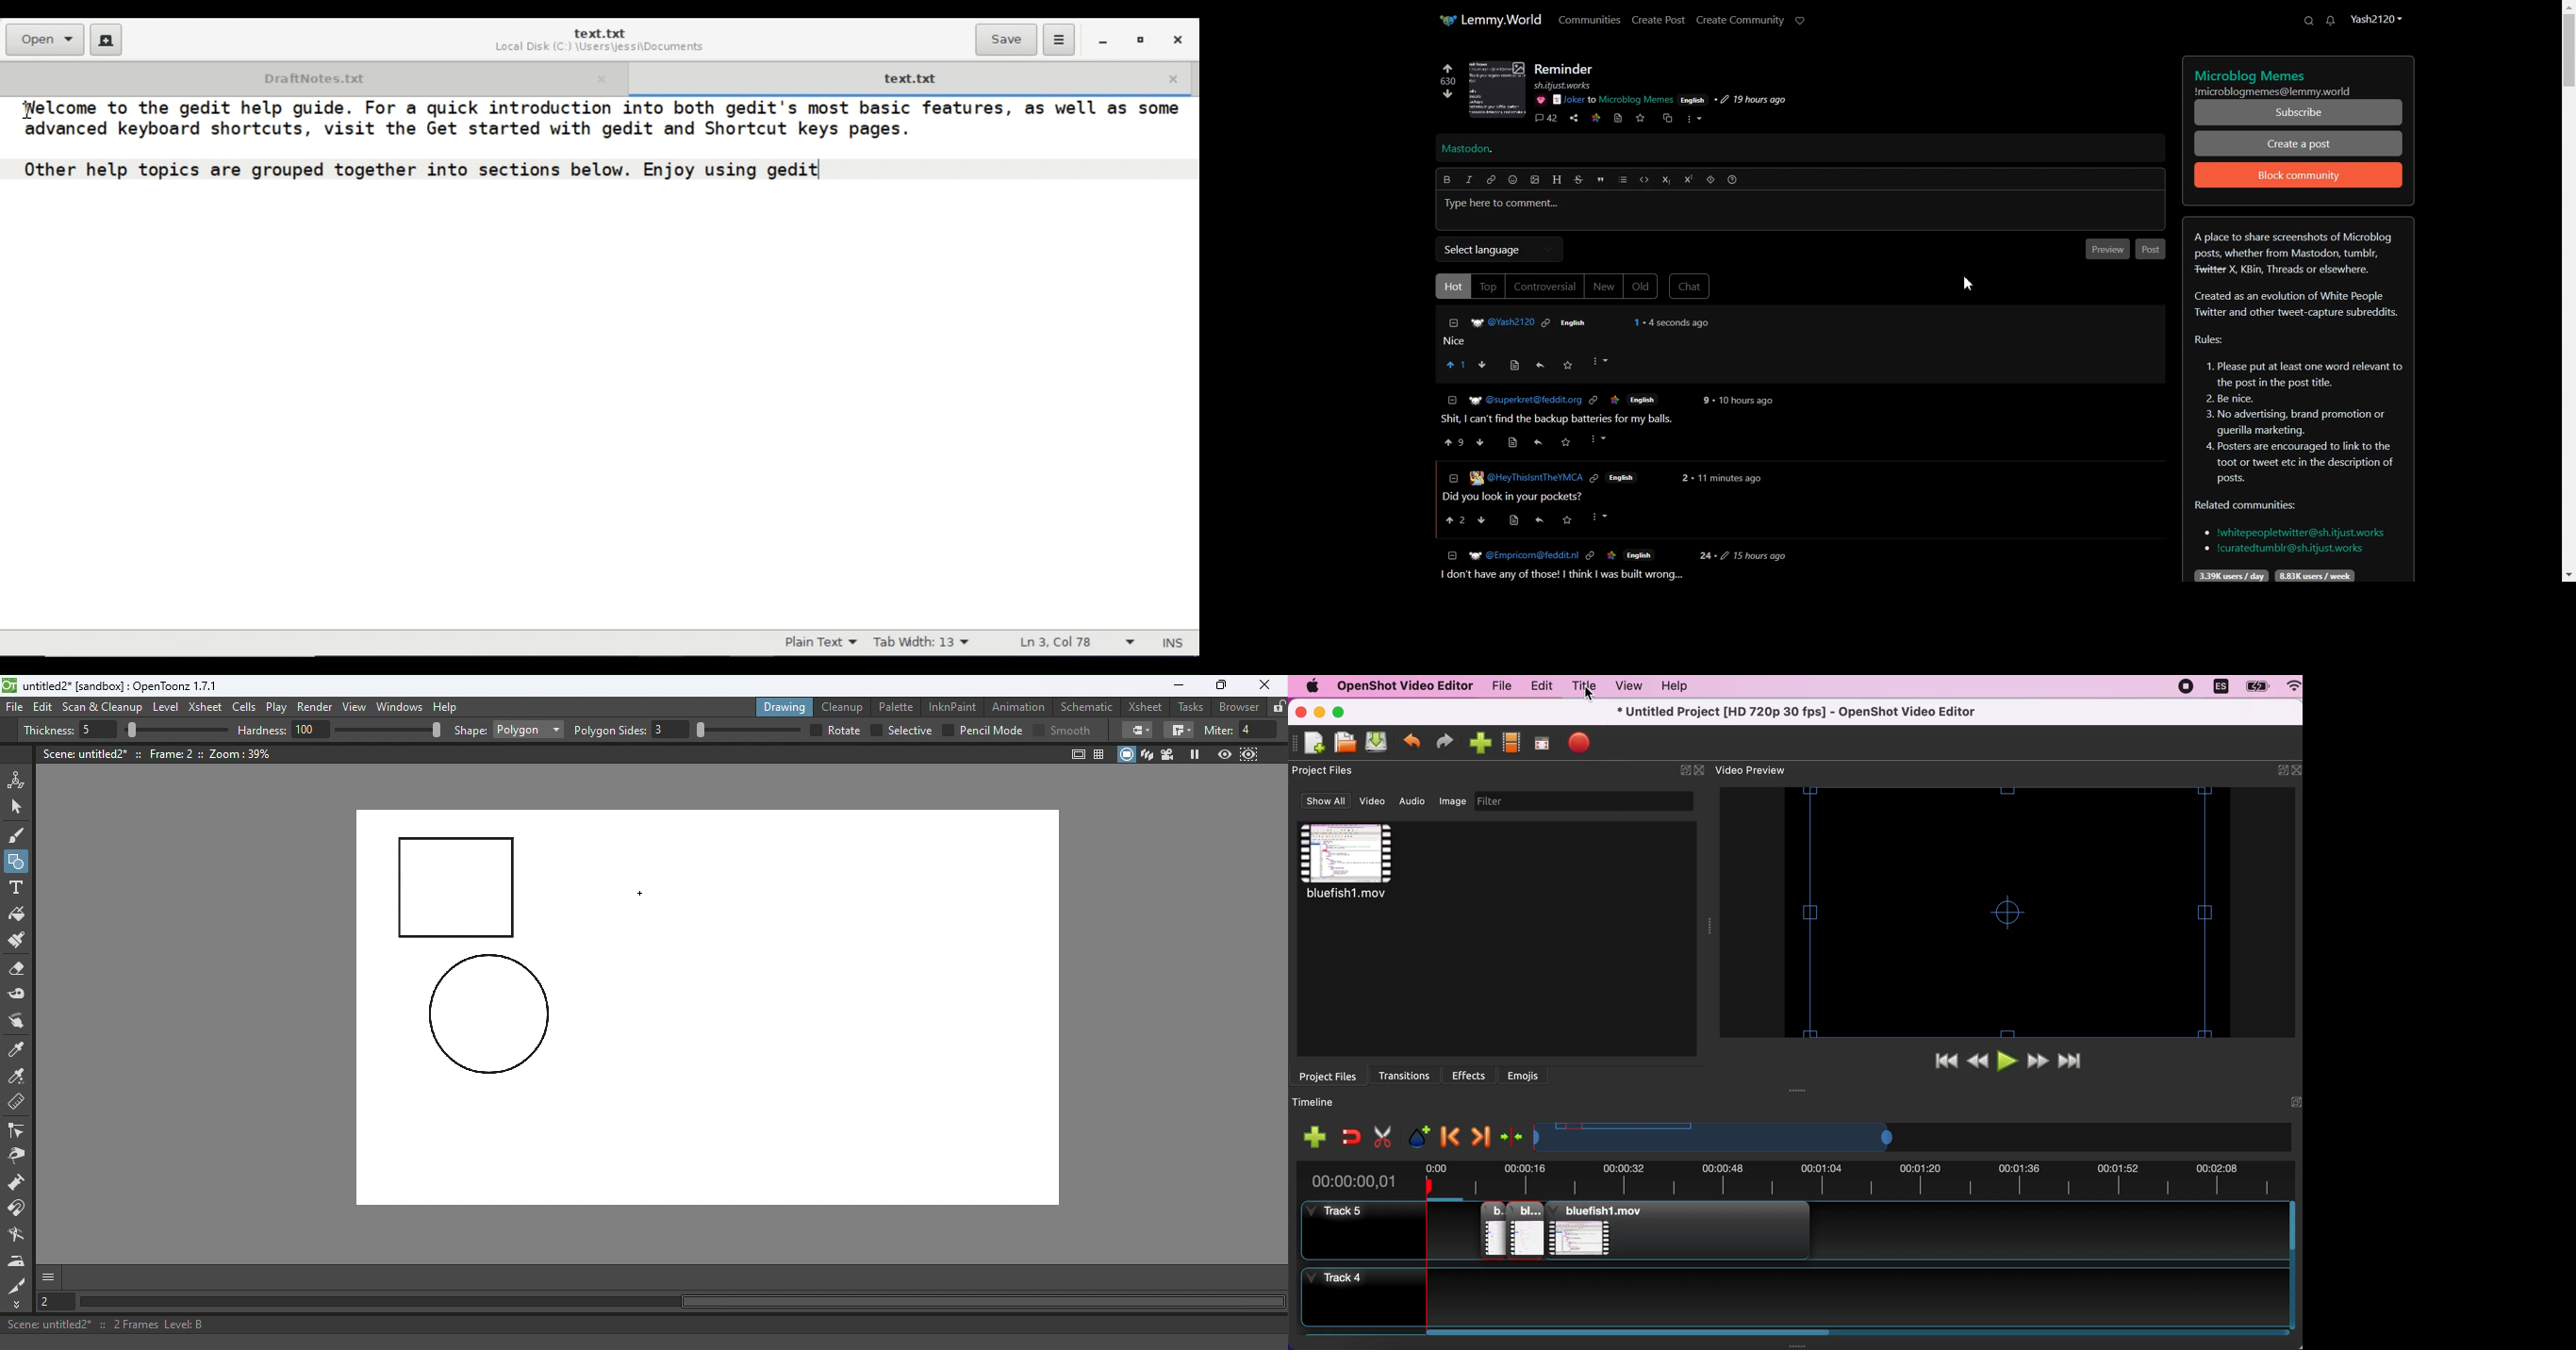  I want to click on fast forward, so click(2040, 1062).